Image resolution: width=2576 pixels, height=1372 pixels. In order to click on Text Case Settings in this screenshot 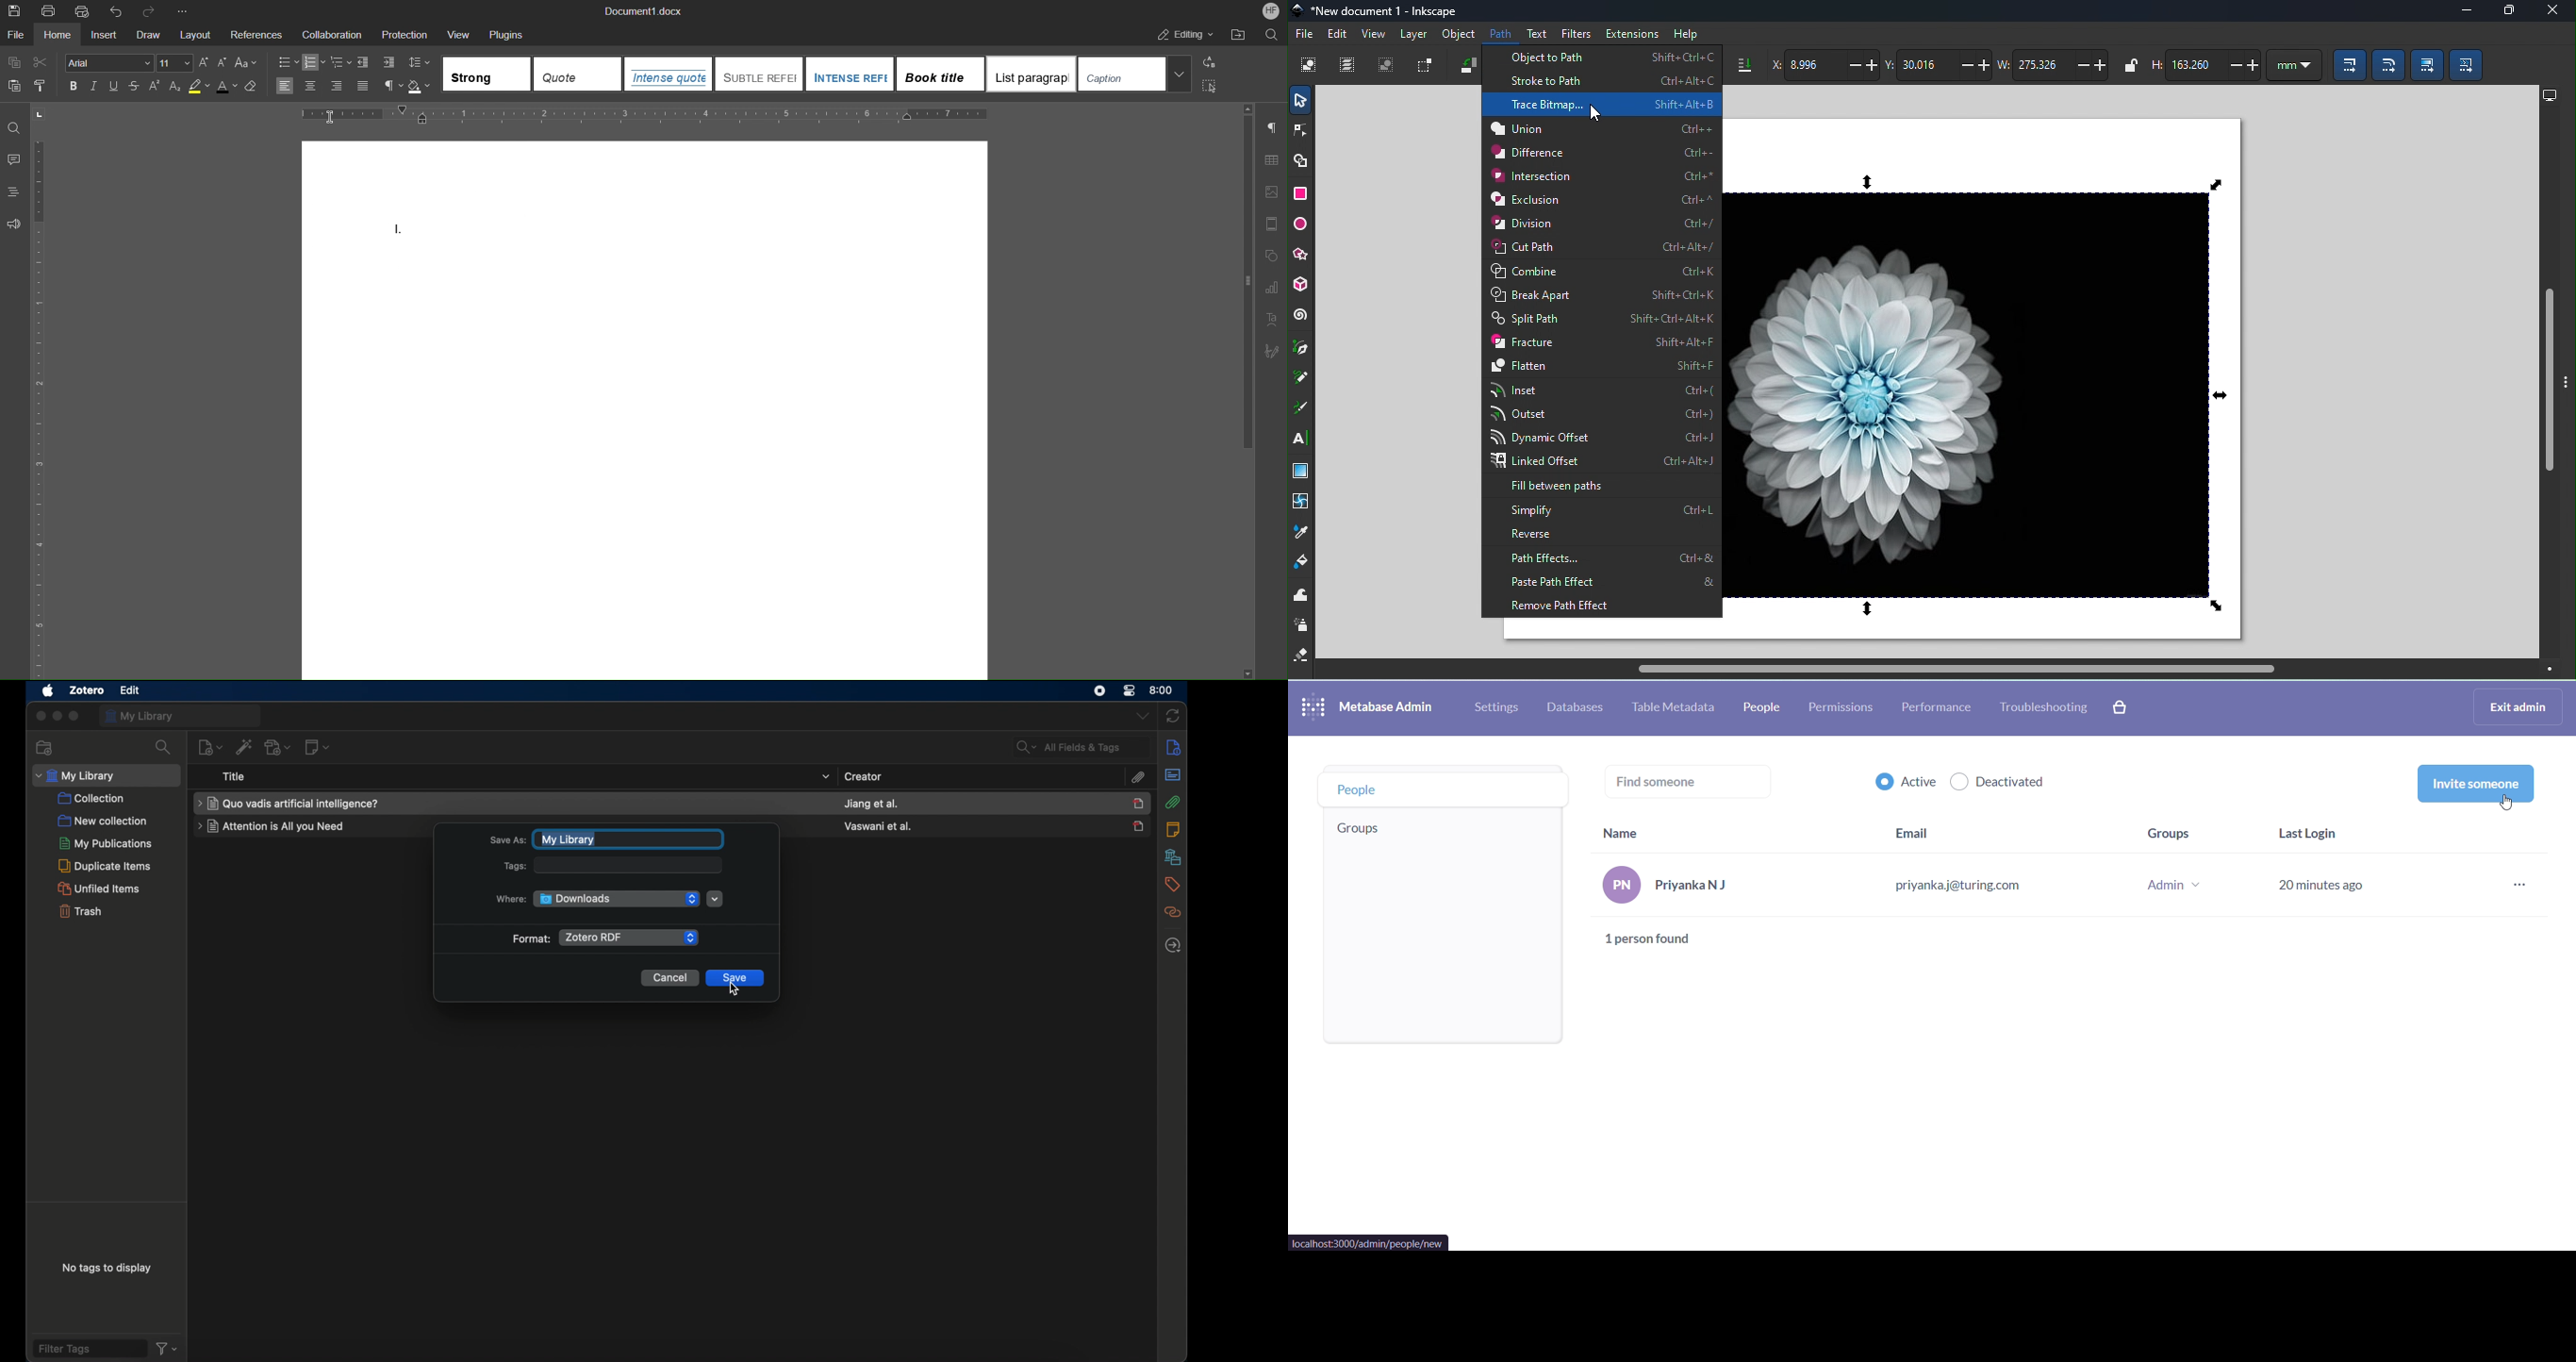, I will do `click(247, 63)`.